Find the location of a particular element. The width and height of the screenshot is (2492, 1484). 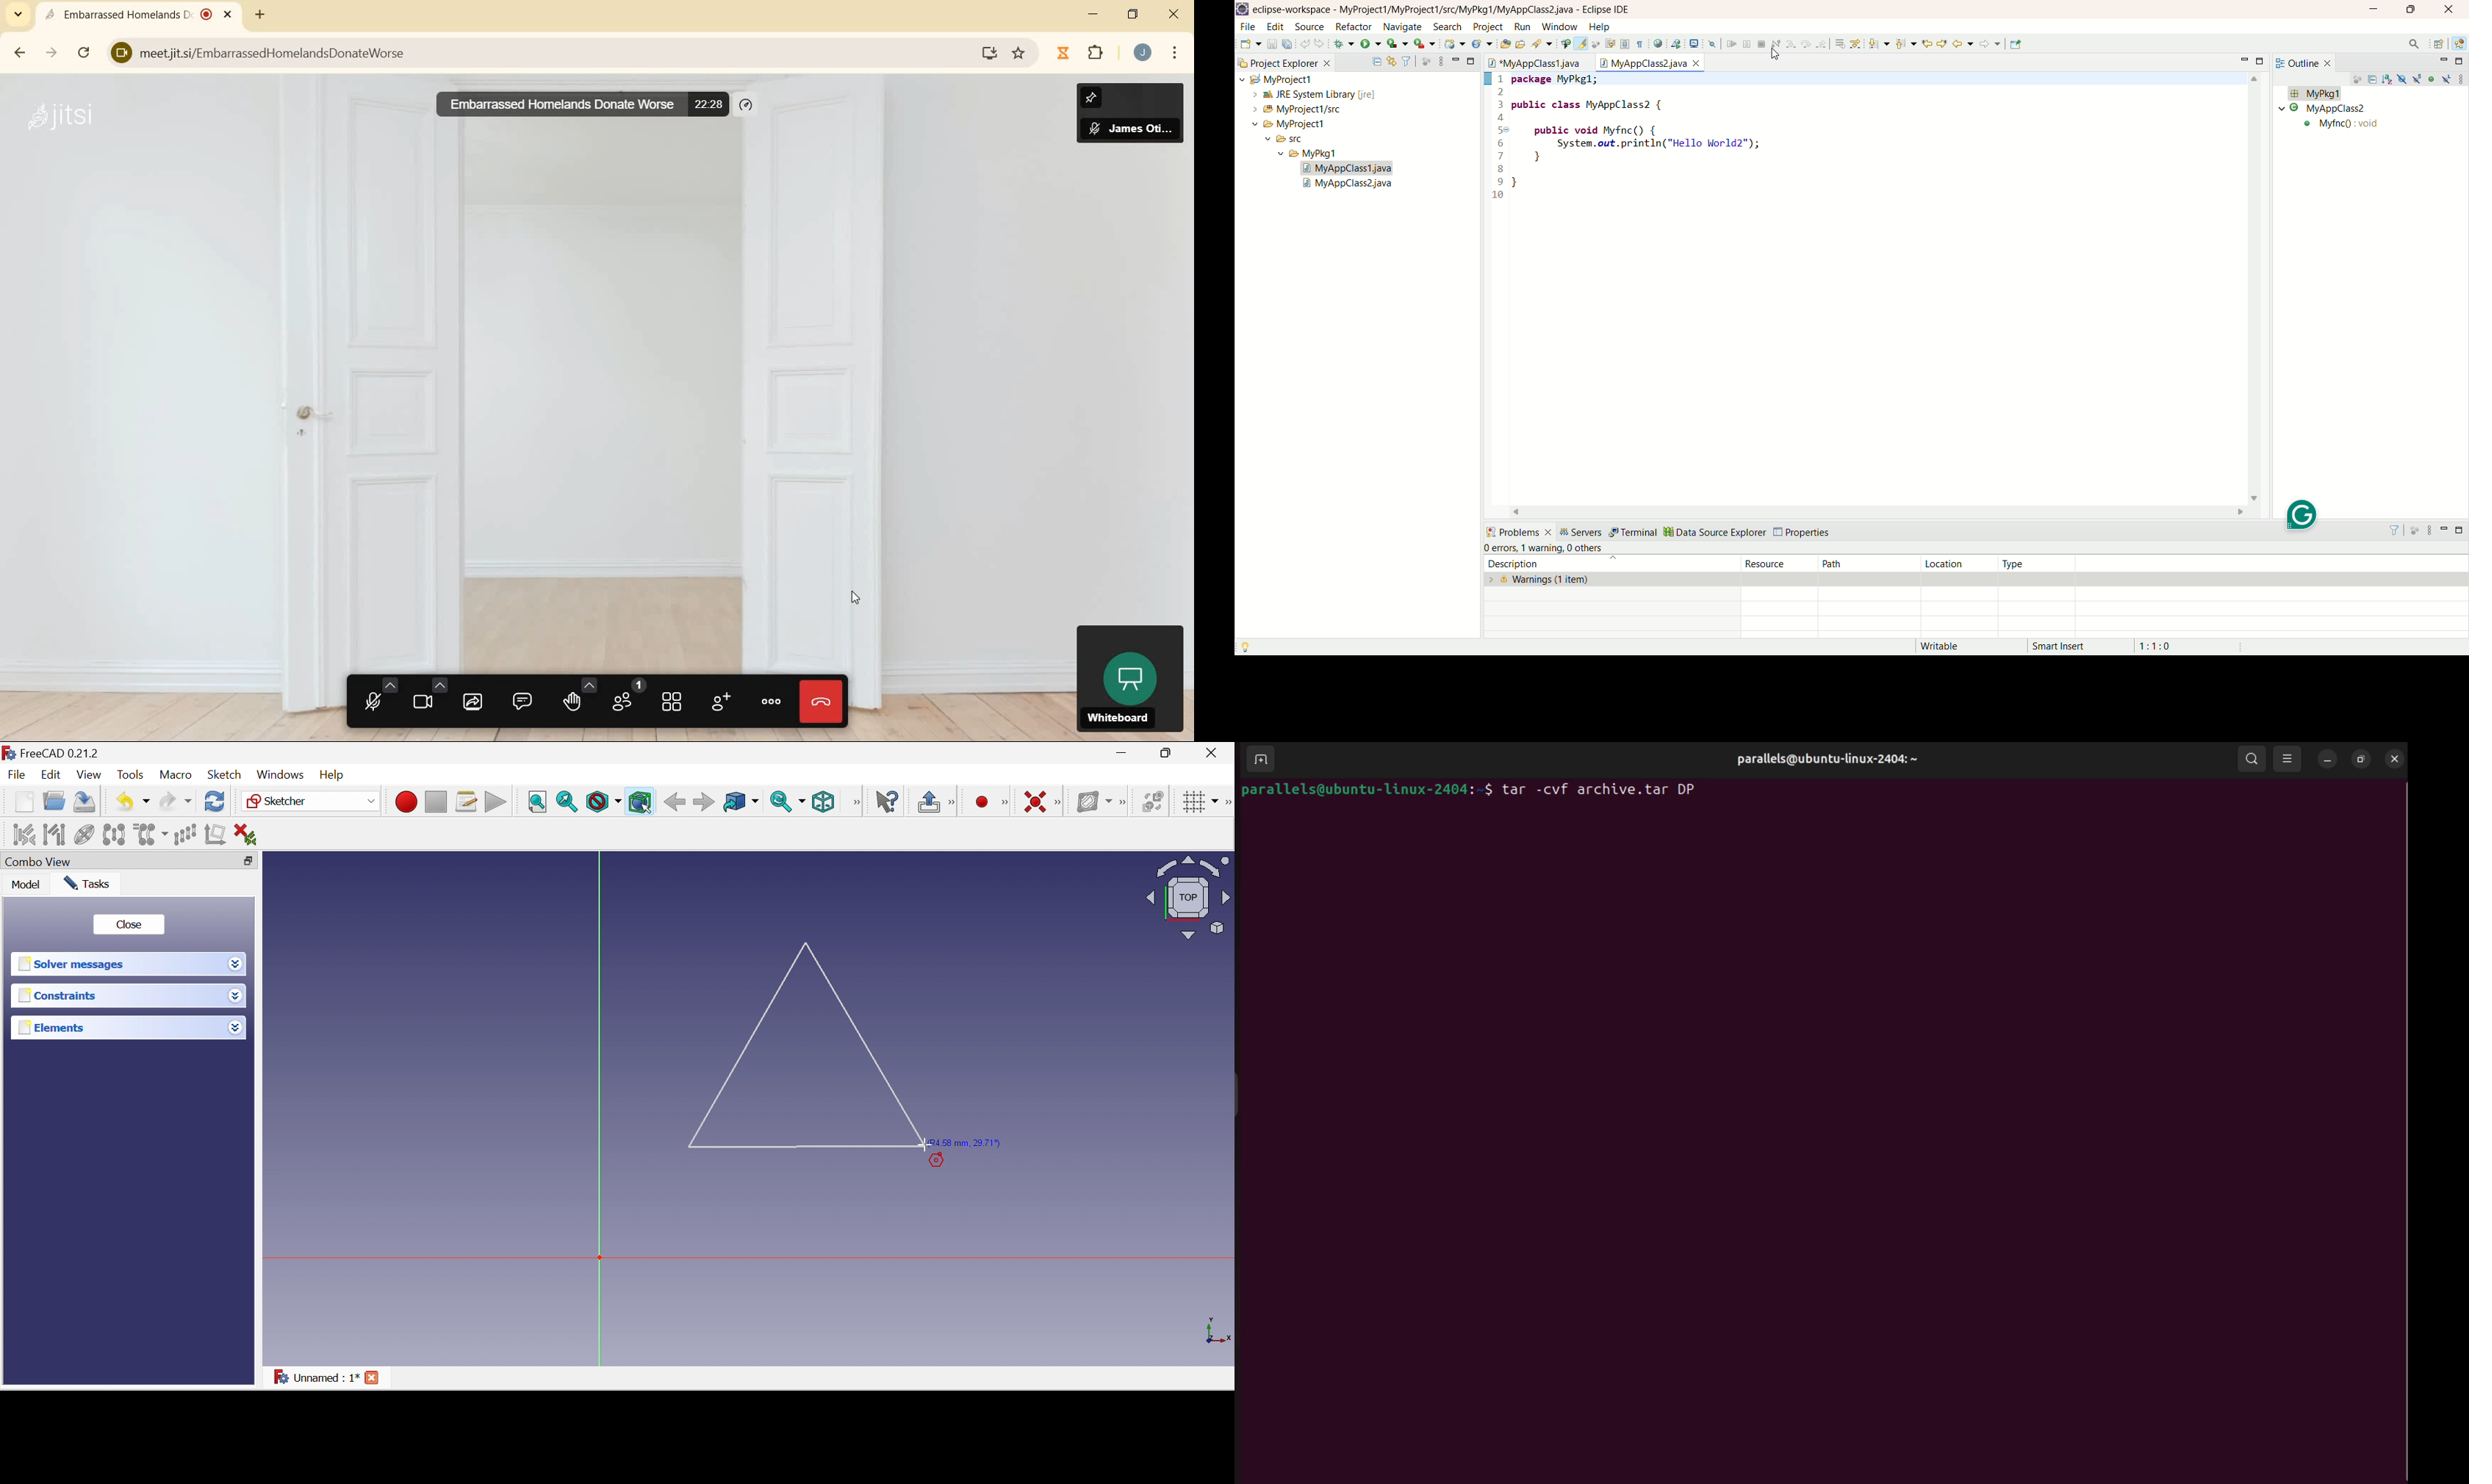

path is located at coordinates (1867, 563).